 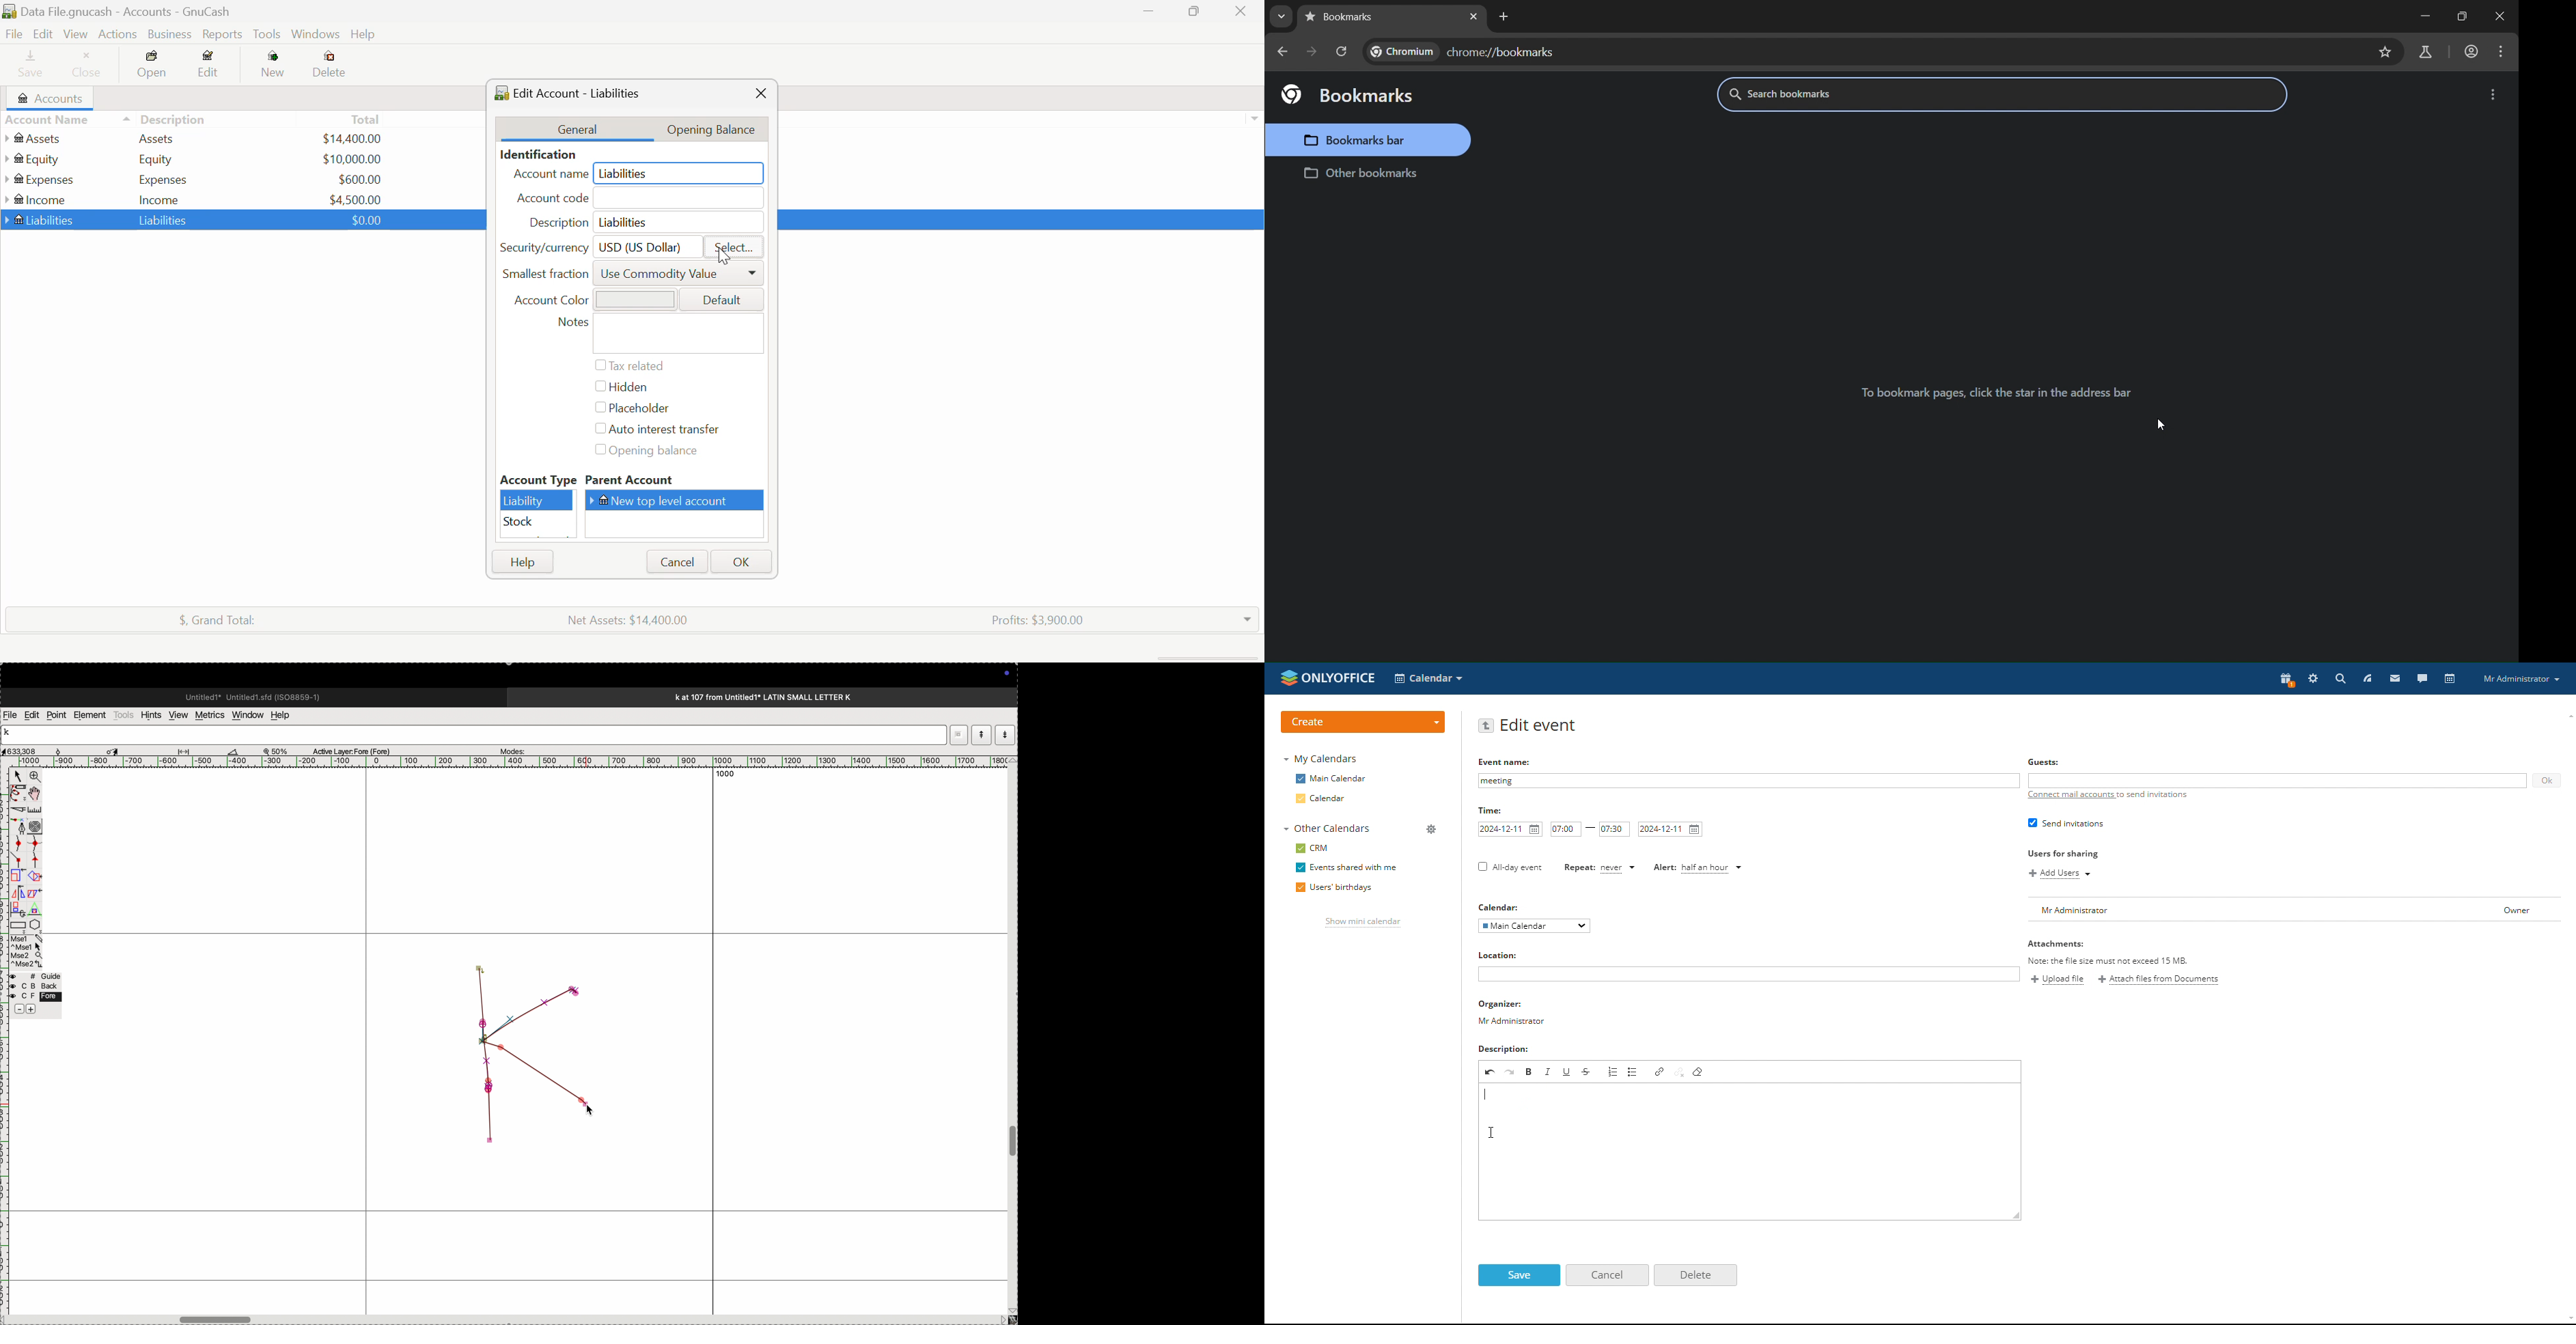 What do you see at coordinates (1495, 1132) in the screenshot?
I see `cursor` at bounding box center [1495, 1132].